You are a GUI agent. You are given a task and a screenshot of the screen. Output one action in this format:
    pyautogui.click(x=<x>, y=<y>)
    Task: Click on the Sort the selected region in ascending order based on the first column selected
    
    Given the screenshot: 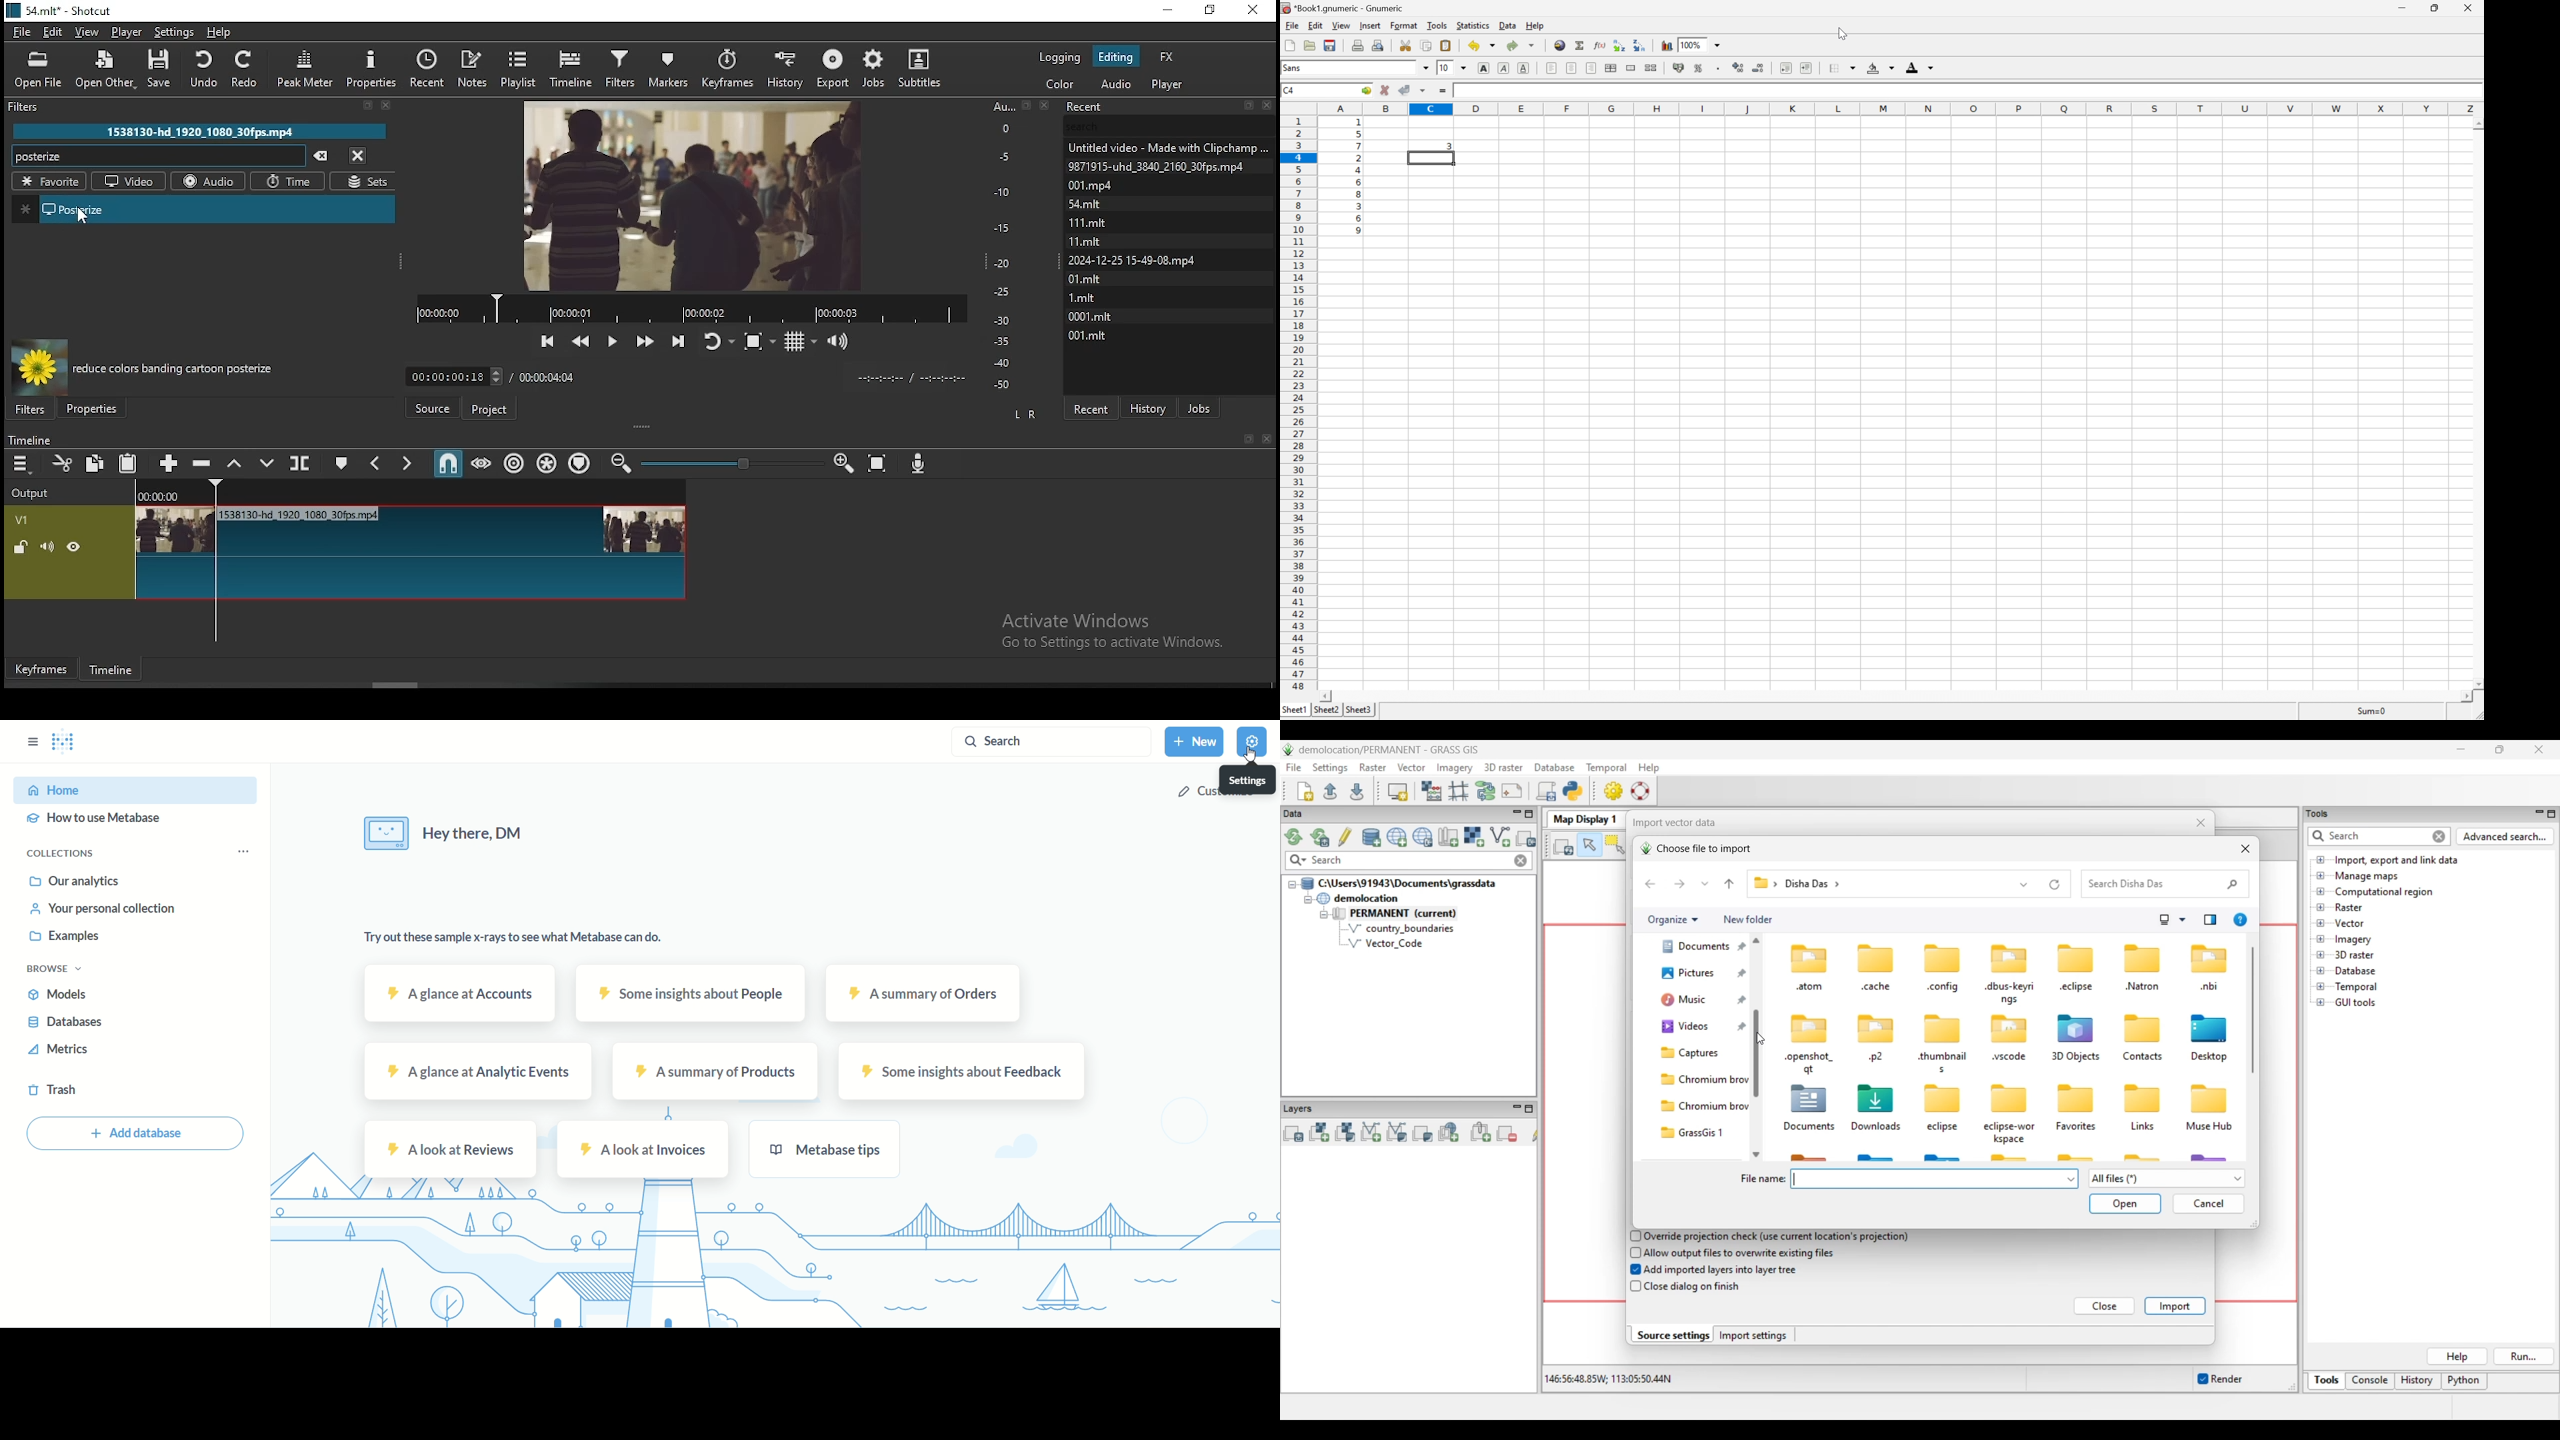 What is the action you would take?
    pyautogui.click(x=1619, y=46)
    